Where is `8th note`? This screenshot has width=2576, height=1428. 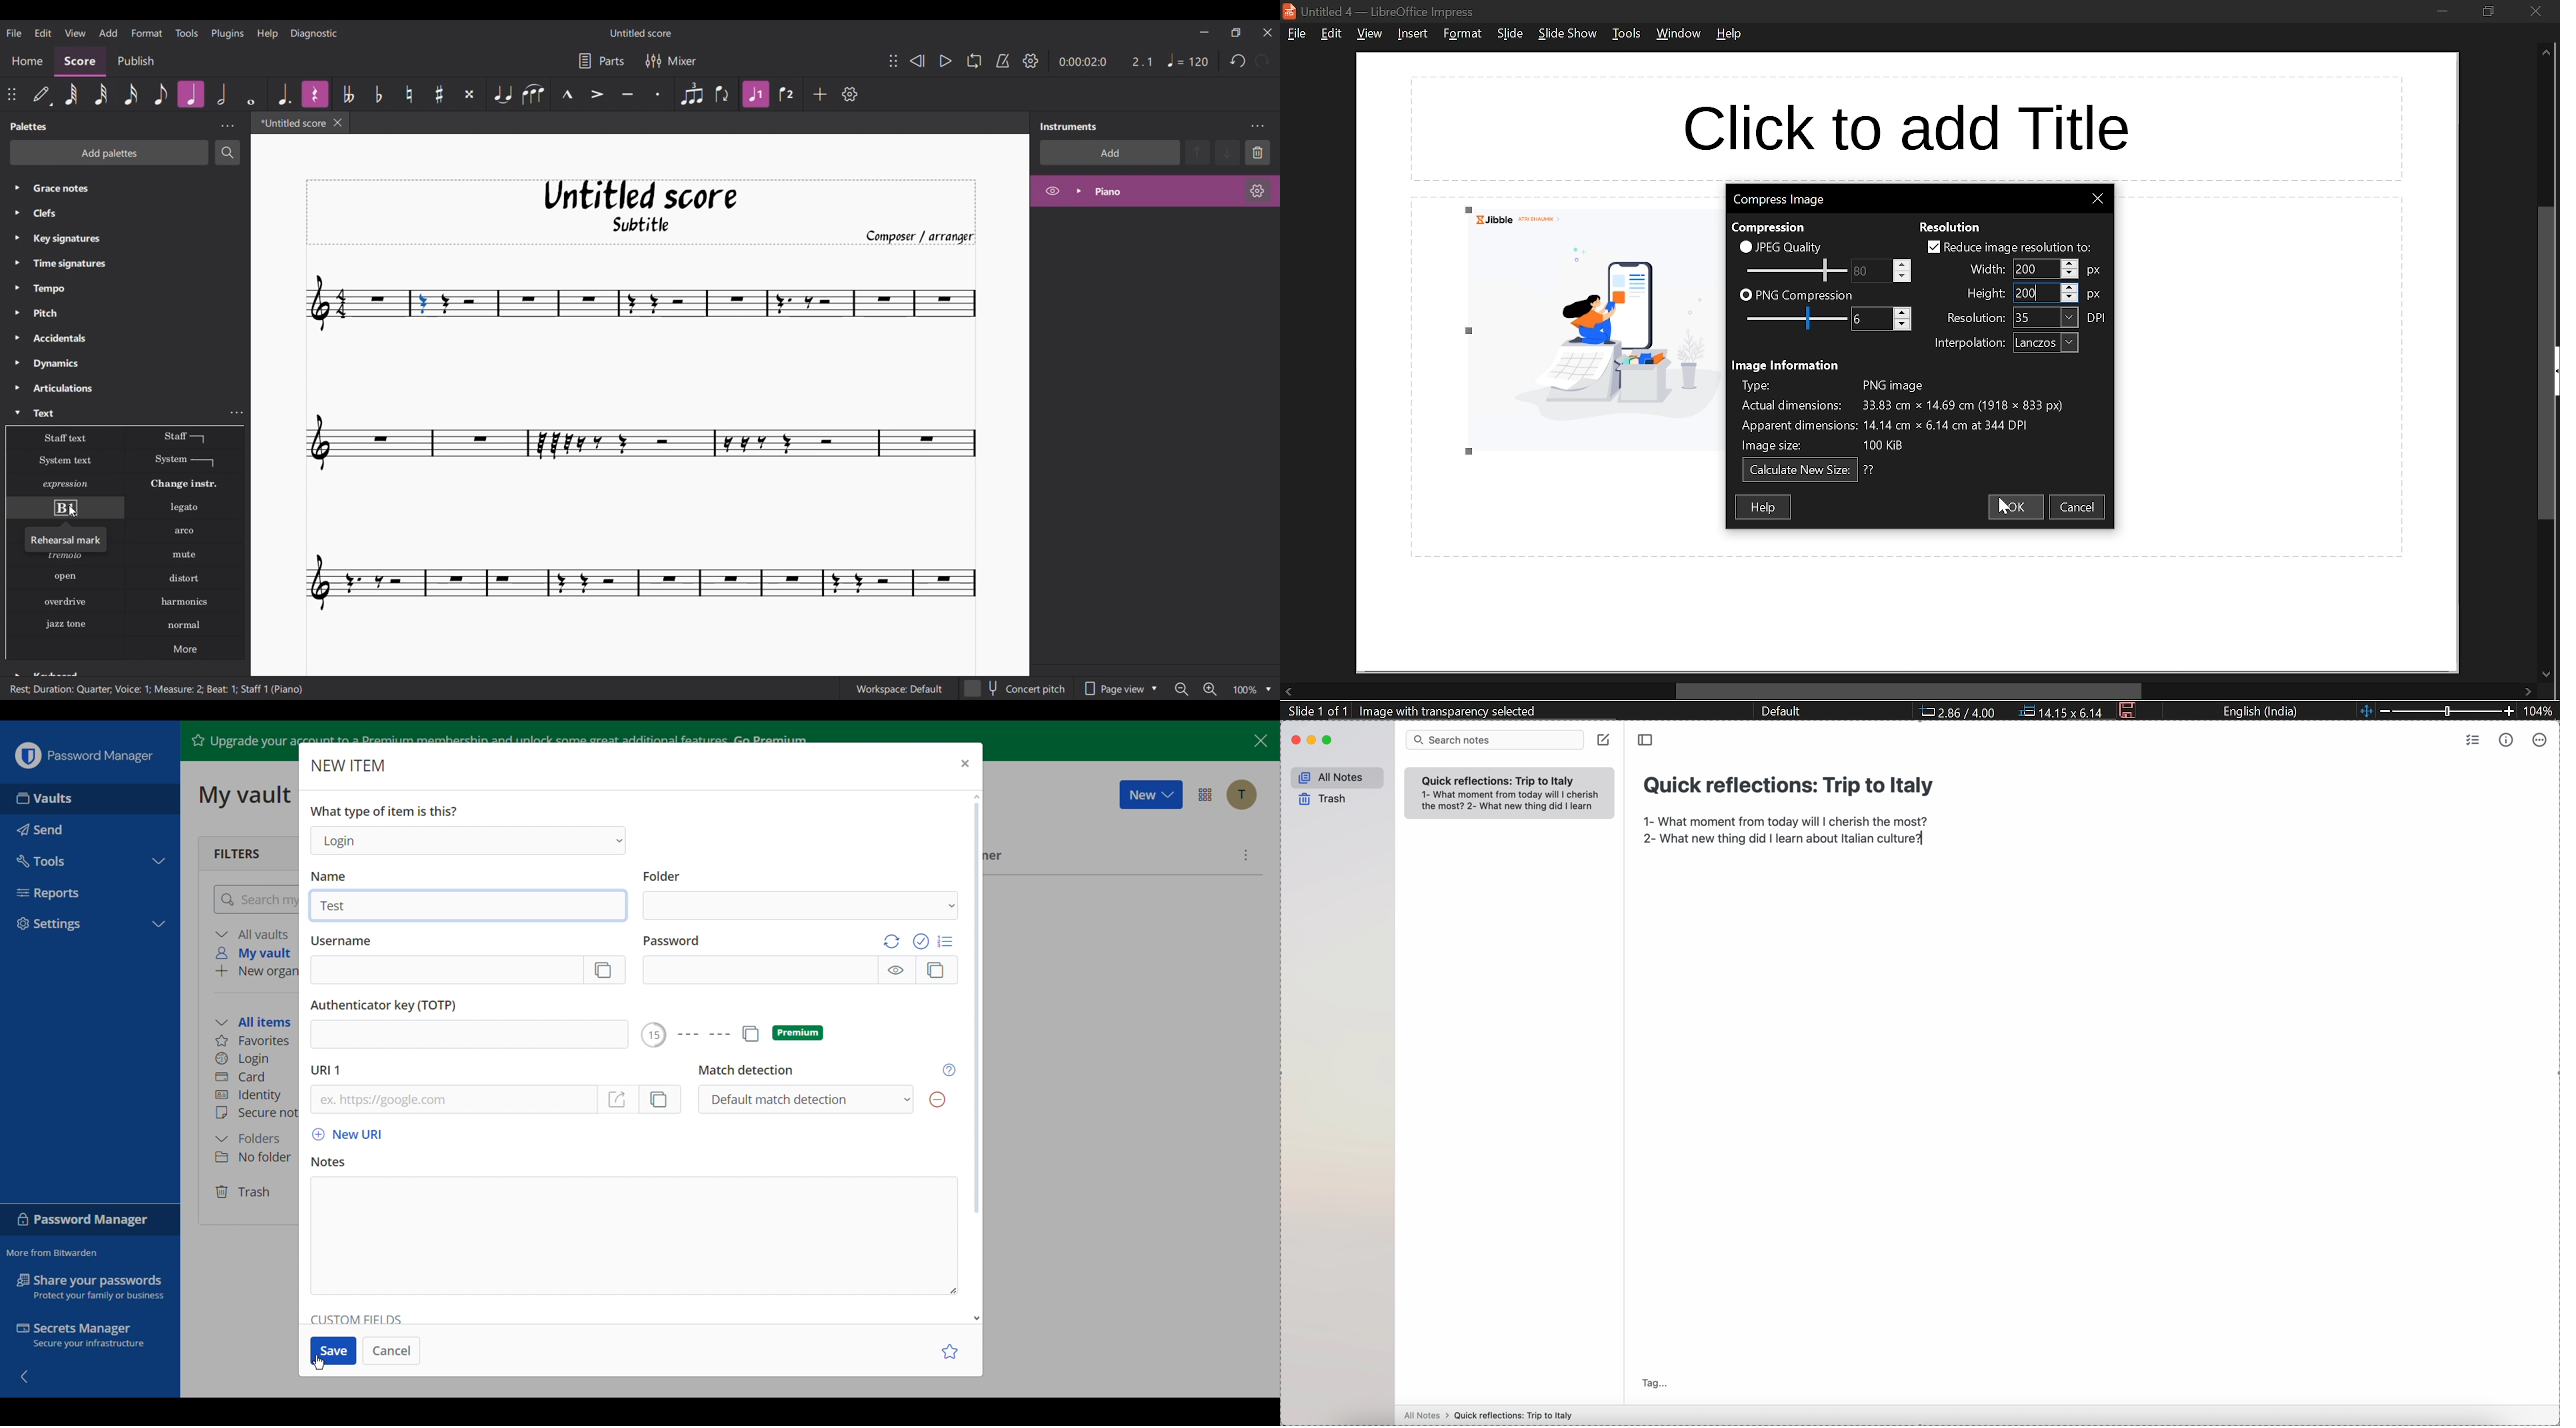
8th note is located at coordinates (159, 93).